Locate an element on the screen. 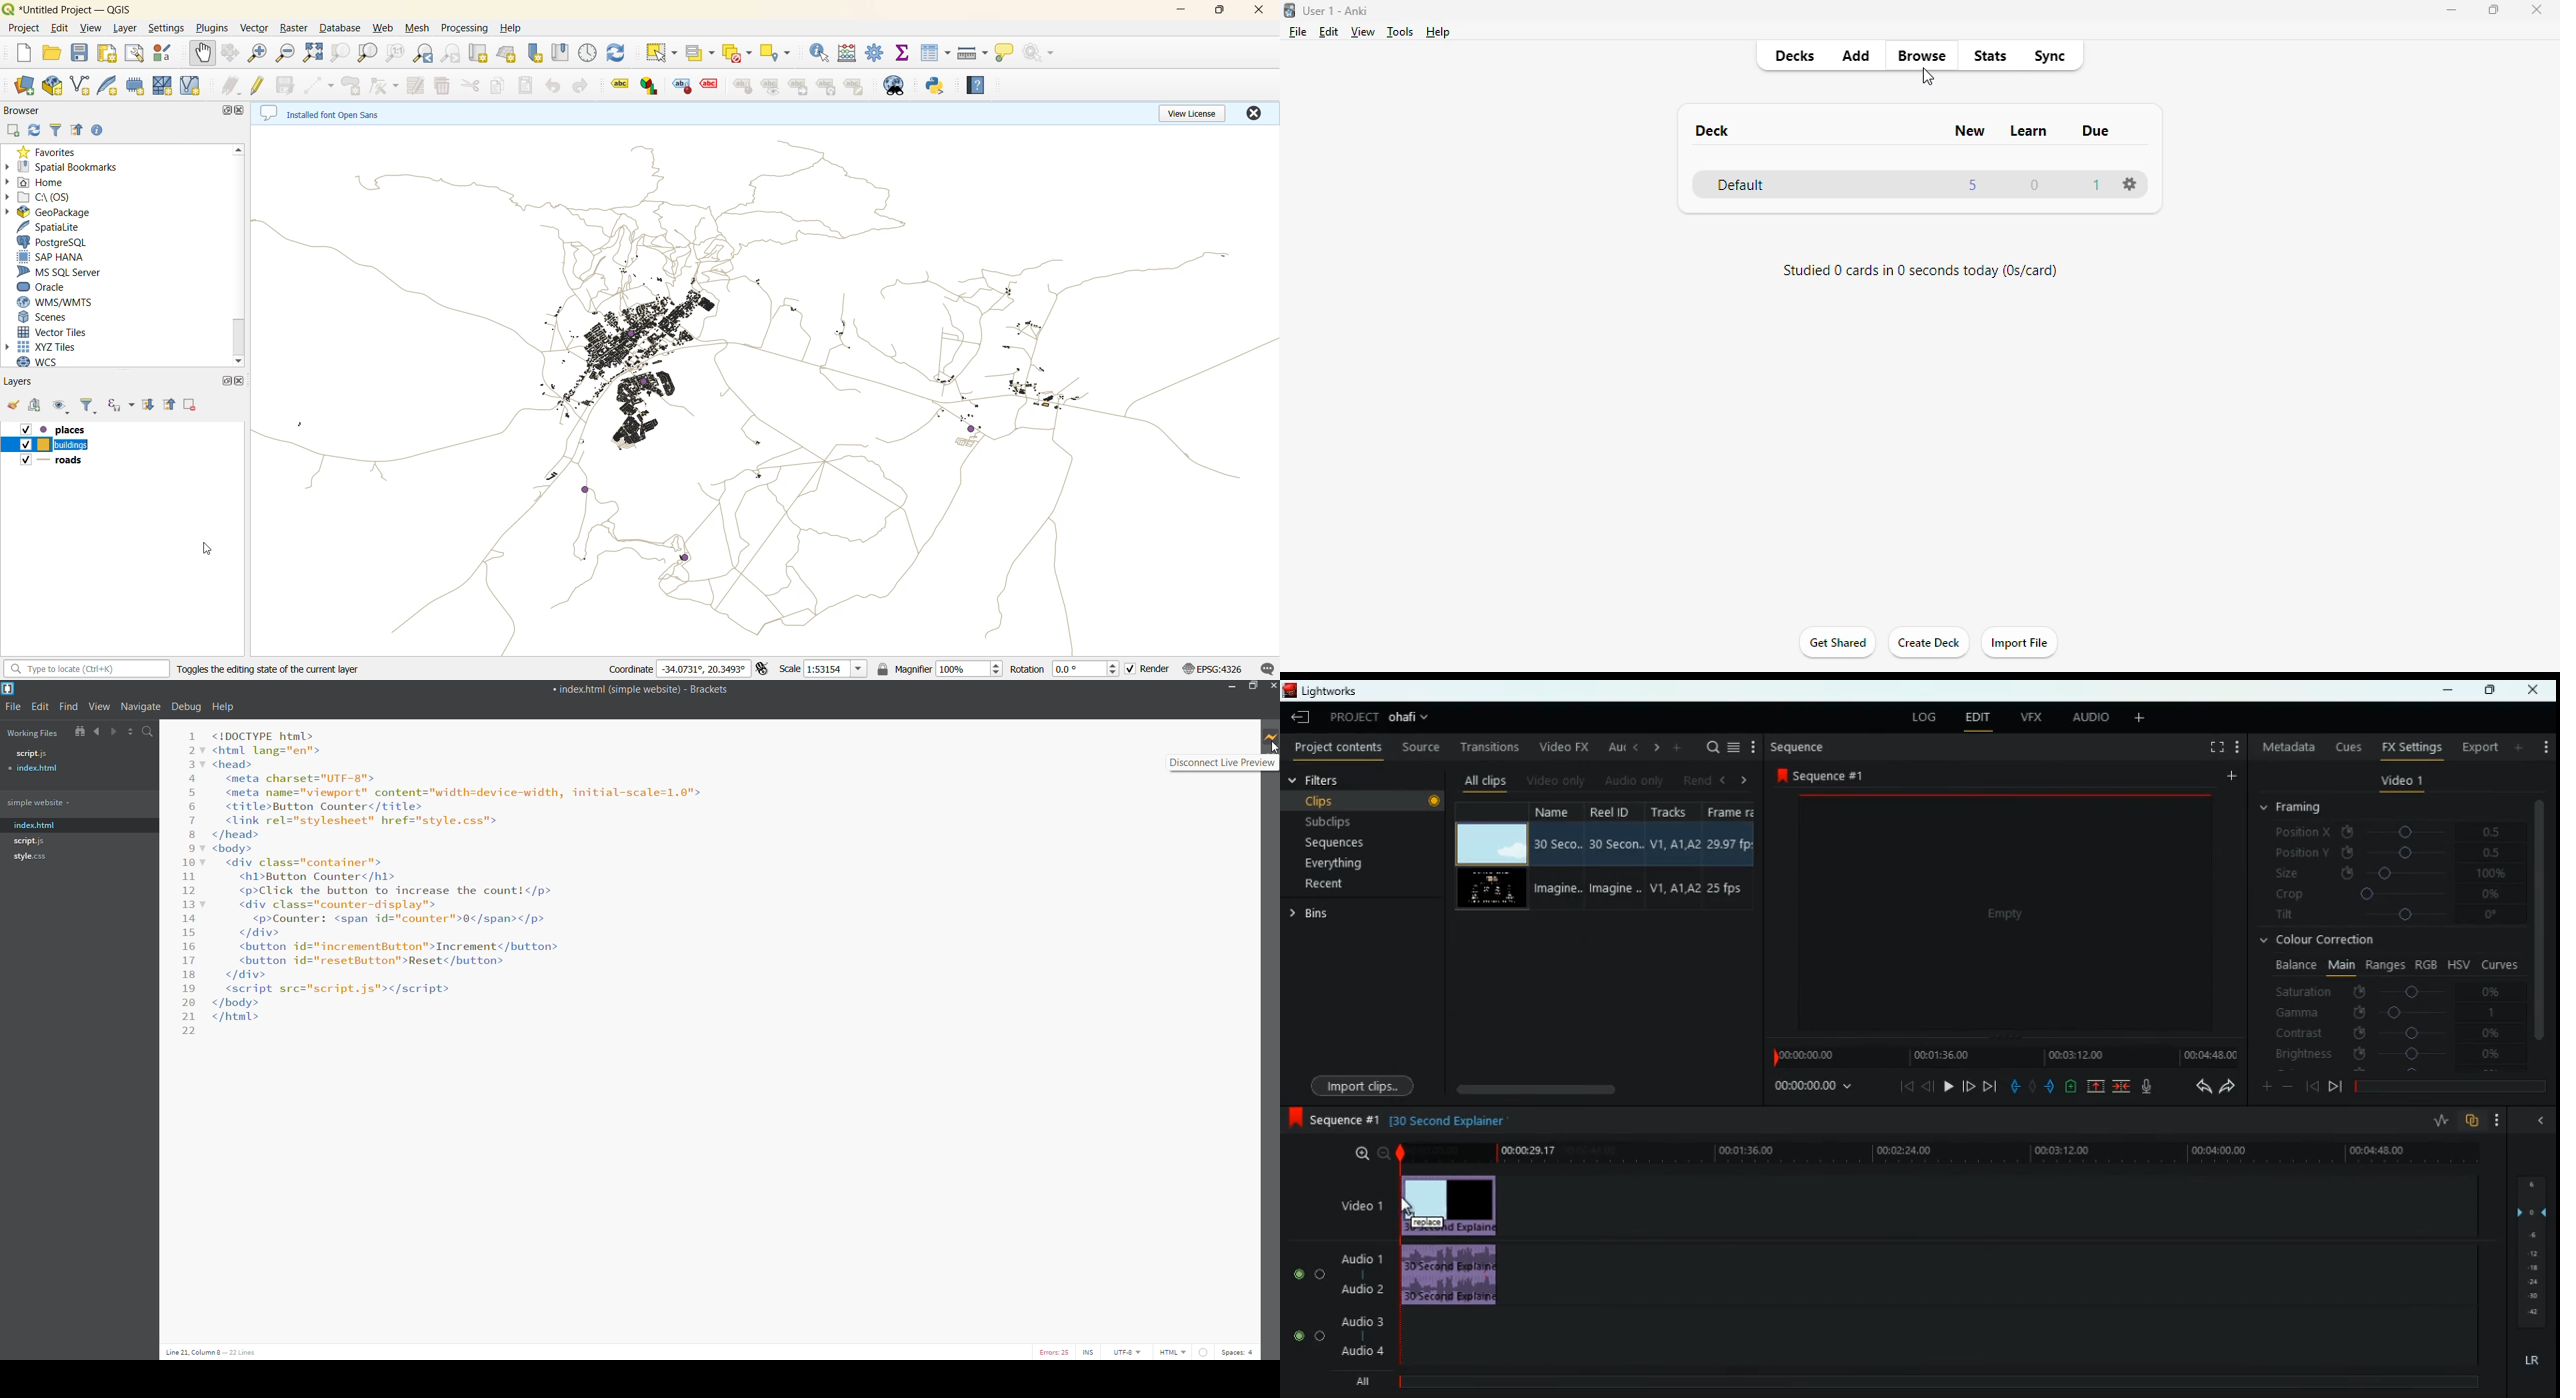  maximize is located at coordinates (224, 110).